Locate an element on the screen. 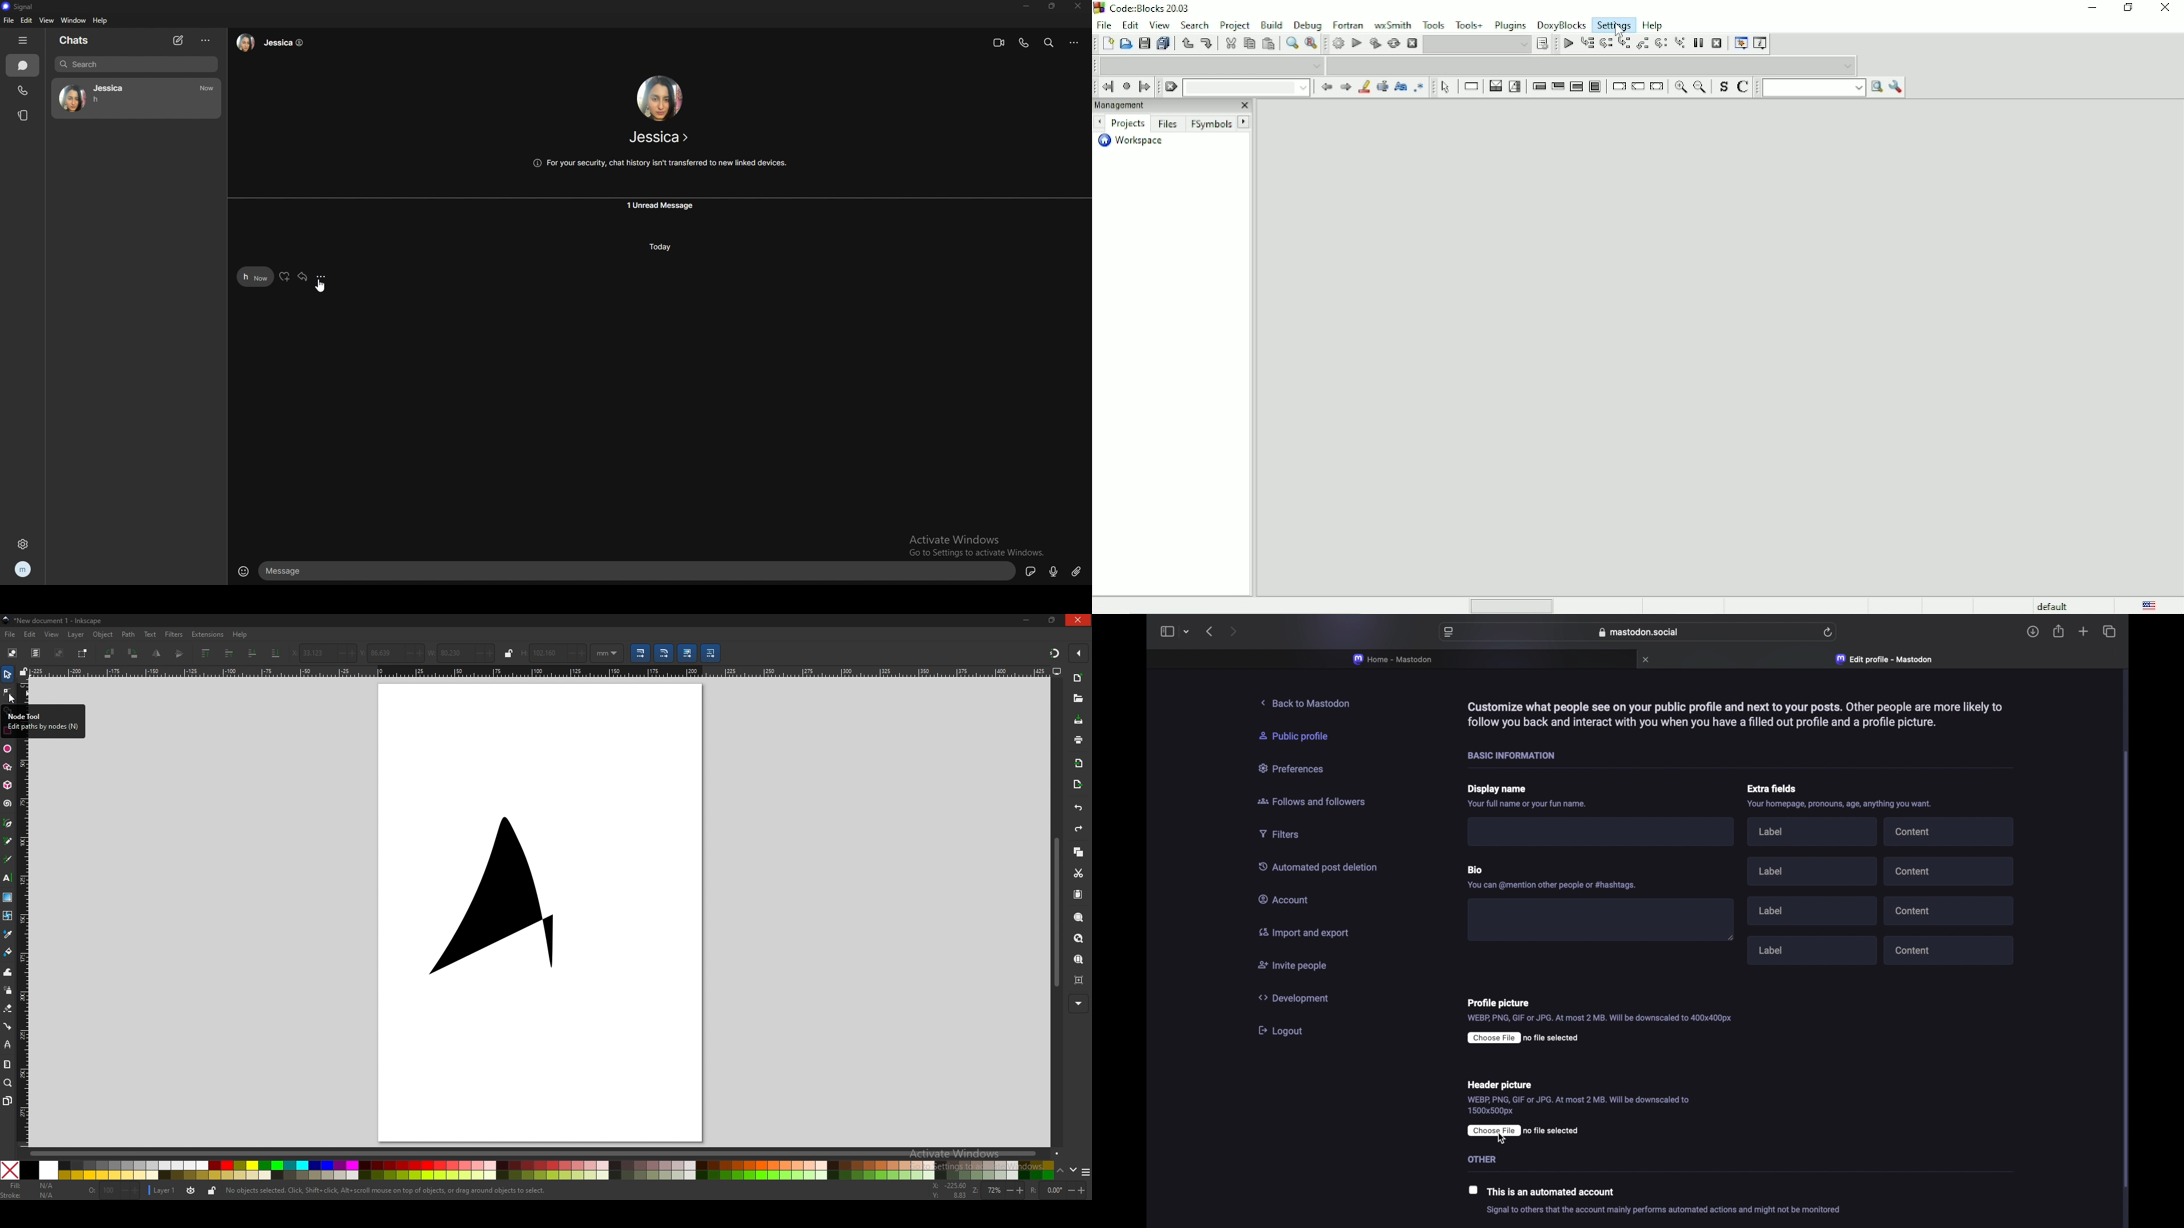 This screenshot has height=1232, width=2184. Search is located at coordinates (1196, 24).